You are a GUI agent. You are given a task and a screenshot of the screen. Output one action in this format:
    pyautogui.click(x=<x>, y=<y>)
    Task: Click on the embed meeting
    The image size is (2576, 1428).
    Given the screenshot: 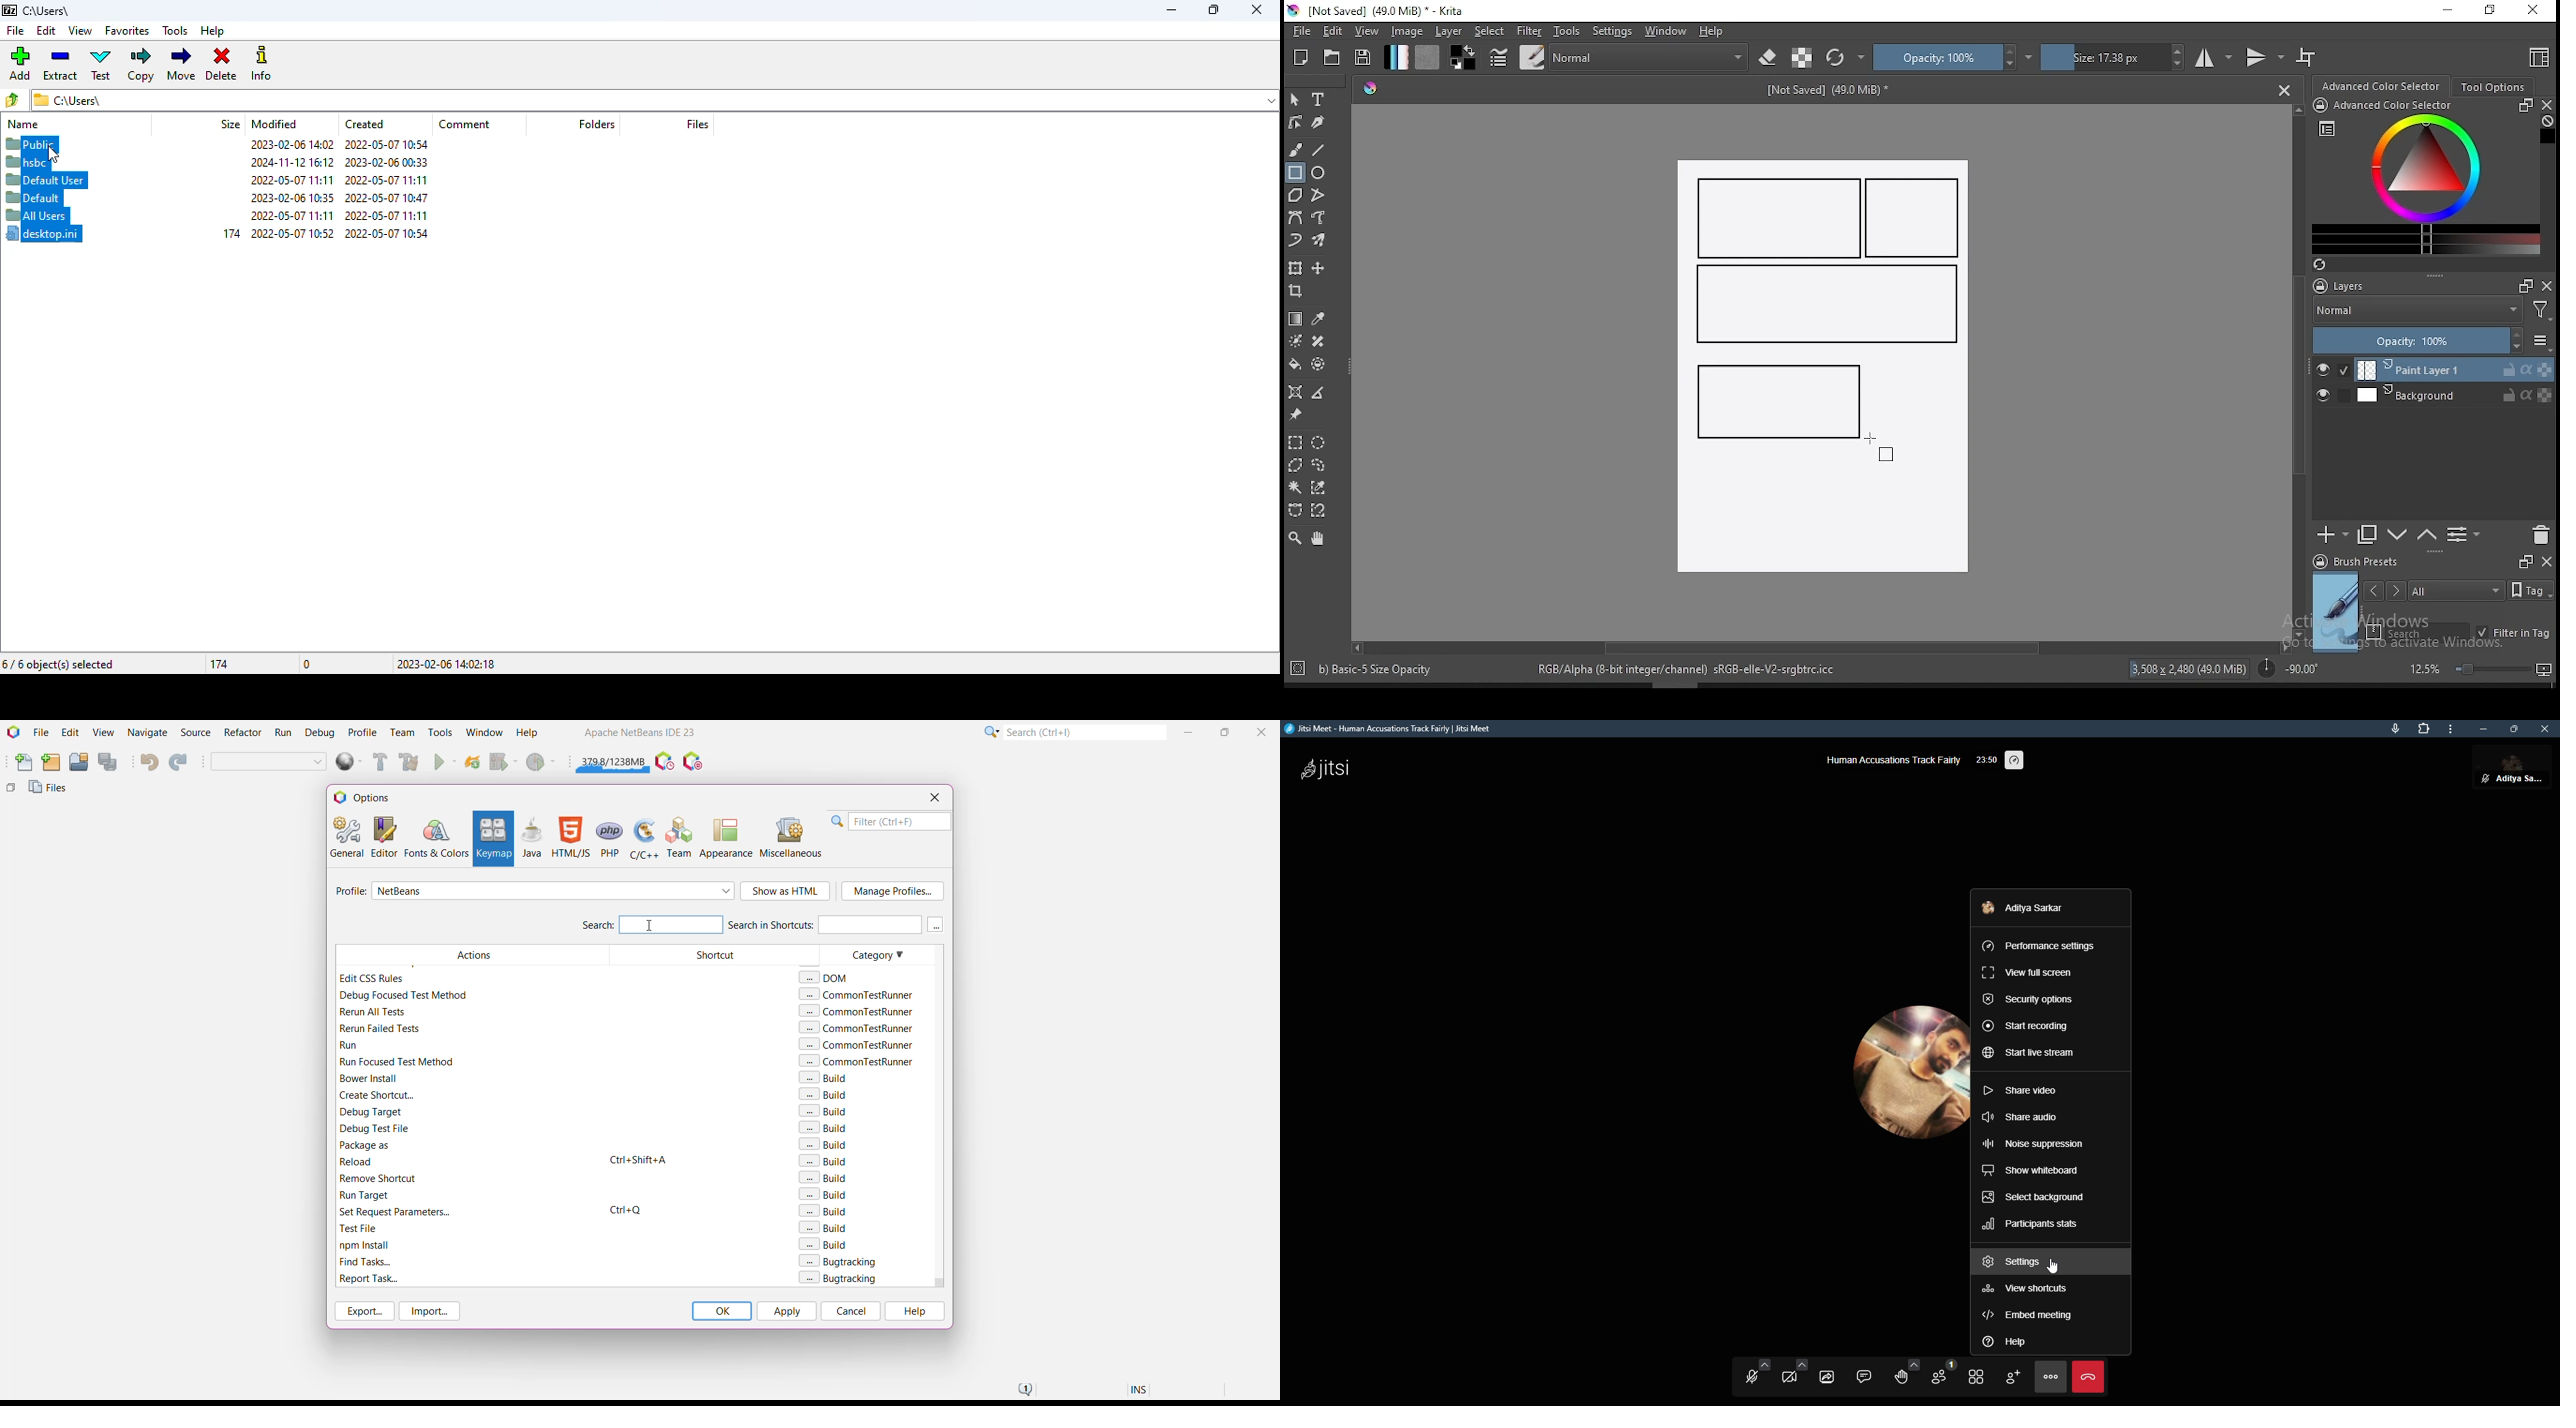 What is the action you would take?
    pyautogui.click(x=2031, y=1318)
    